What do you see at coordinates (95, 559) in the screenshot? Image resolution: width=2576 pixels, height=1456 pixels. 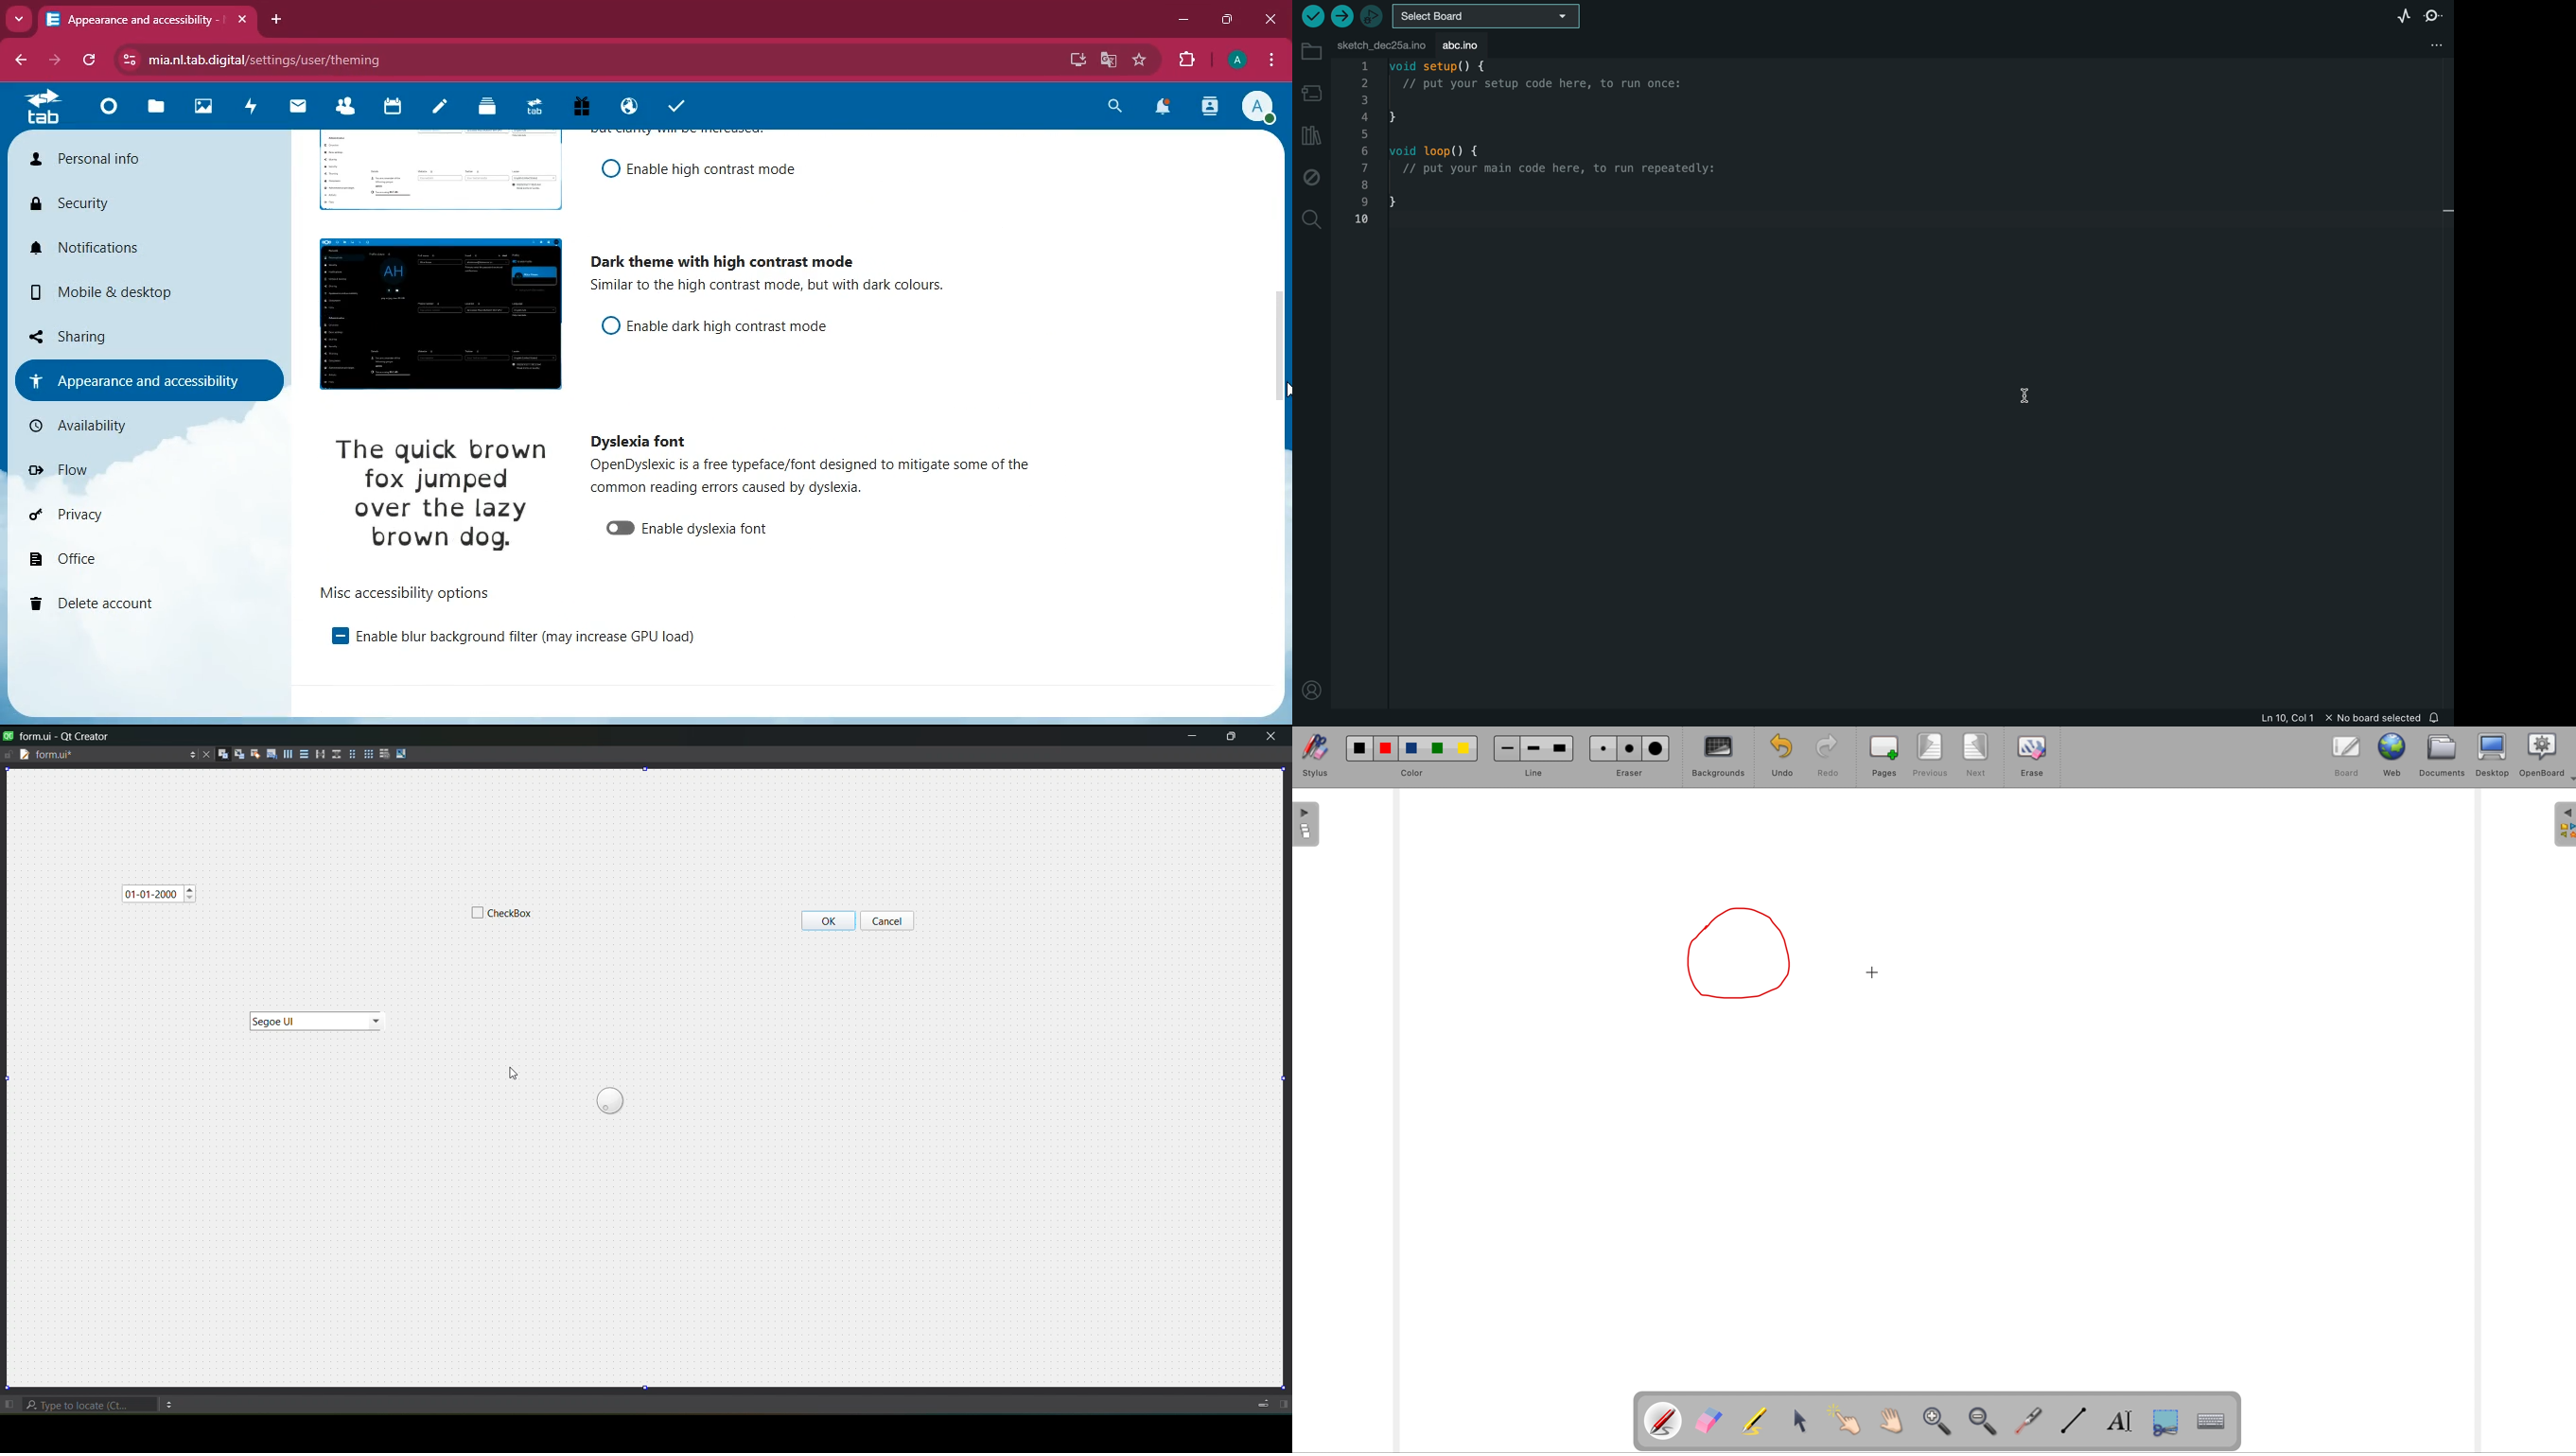 I see `office` at bounding box center [95, 559].